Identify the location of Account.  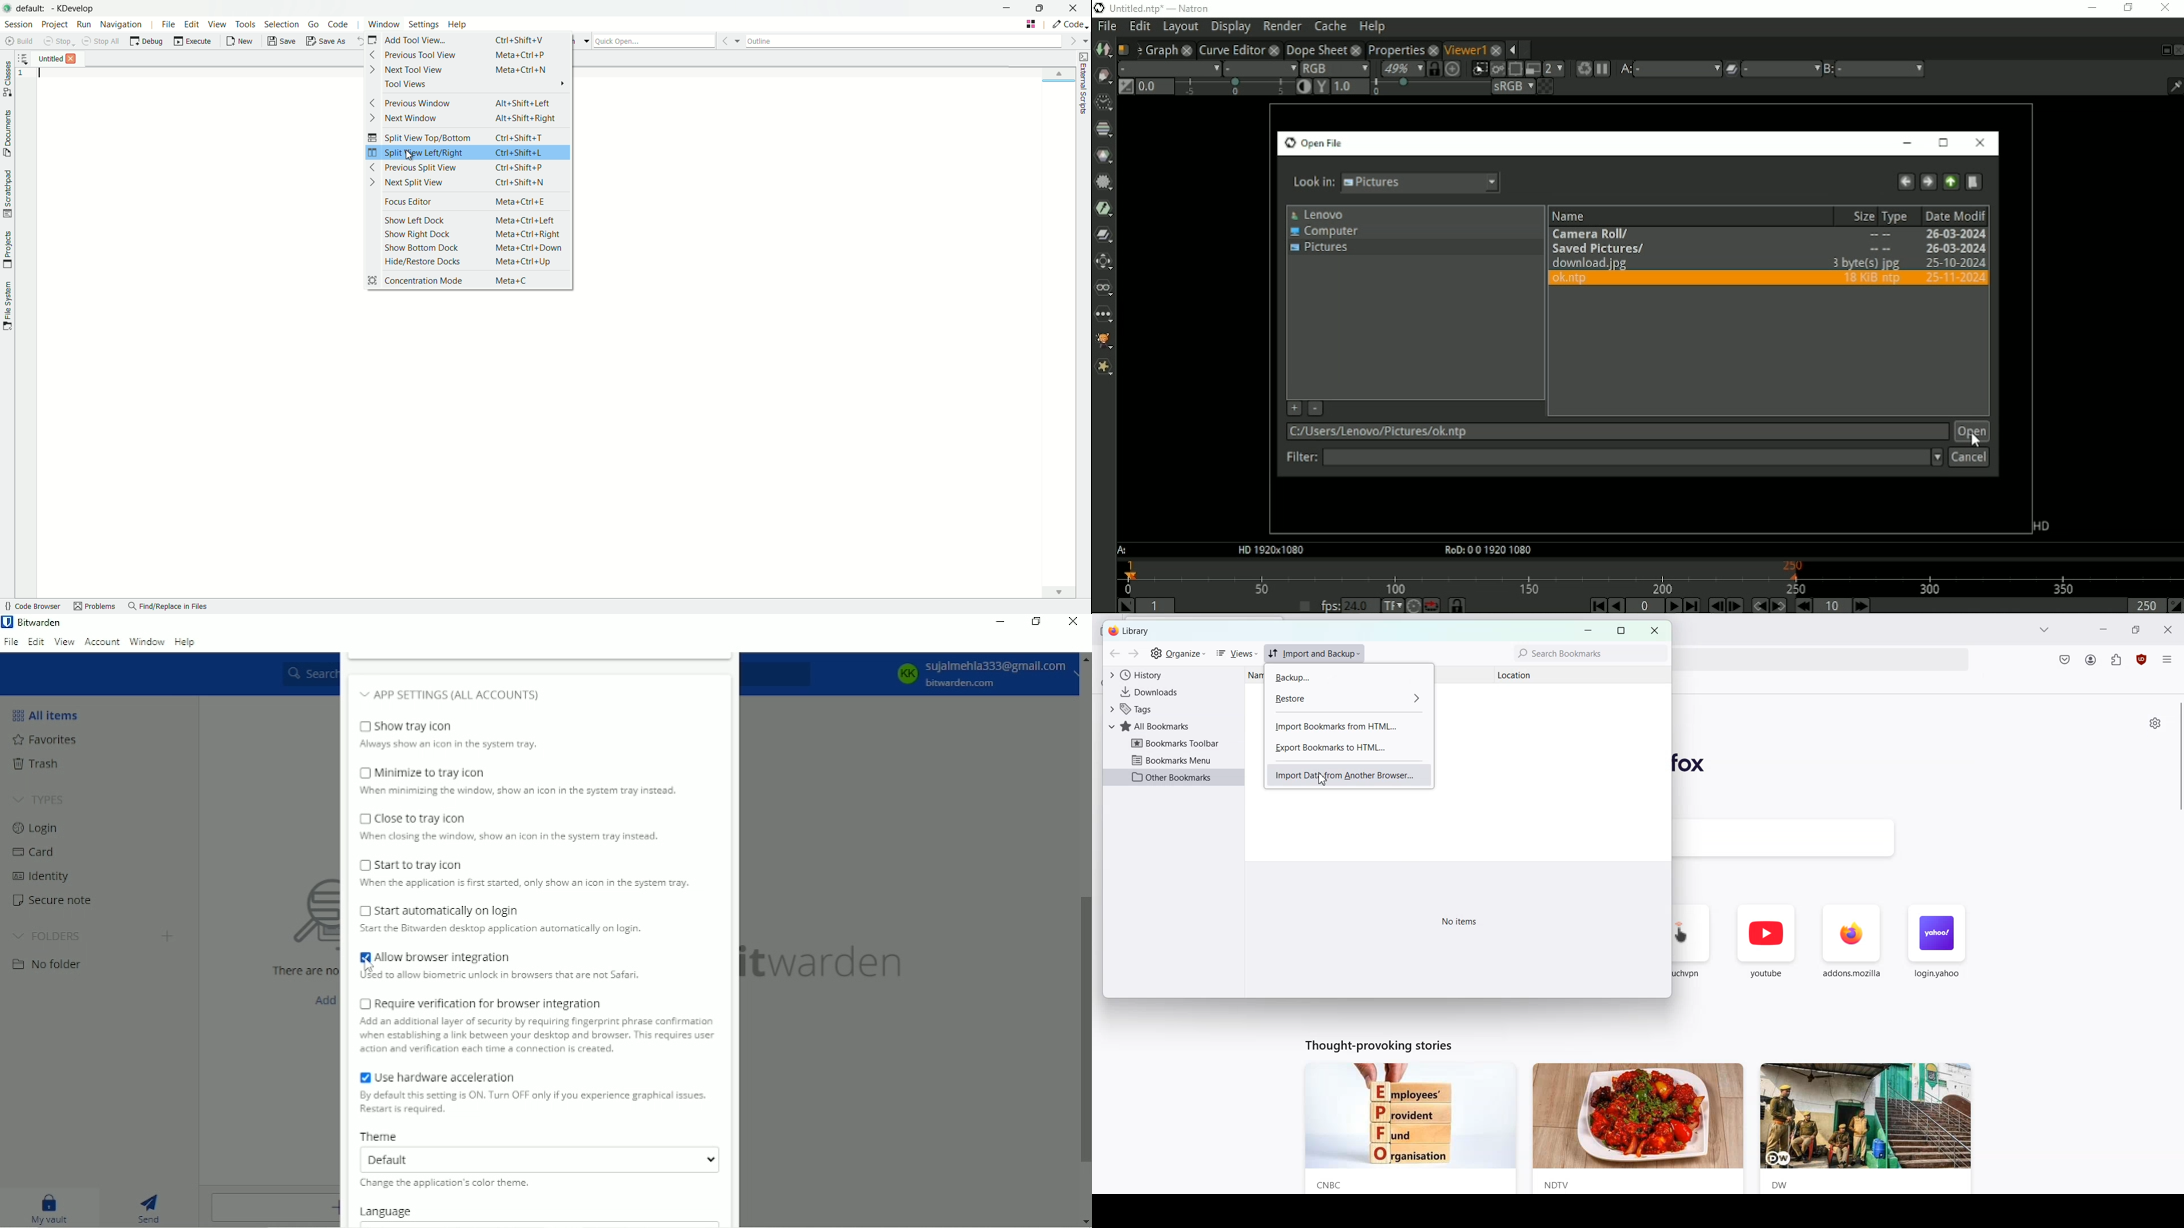
(102, 640).